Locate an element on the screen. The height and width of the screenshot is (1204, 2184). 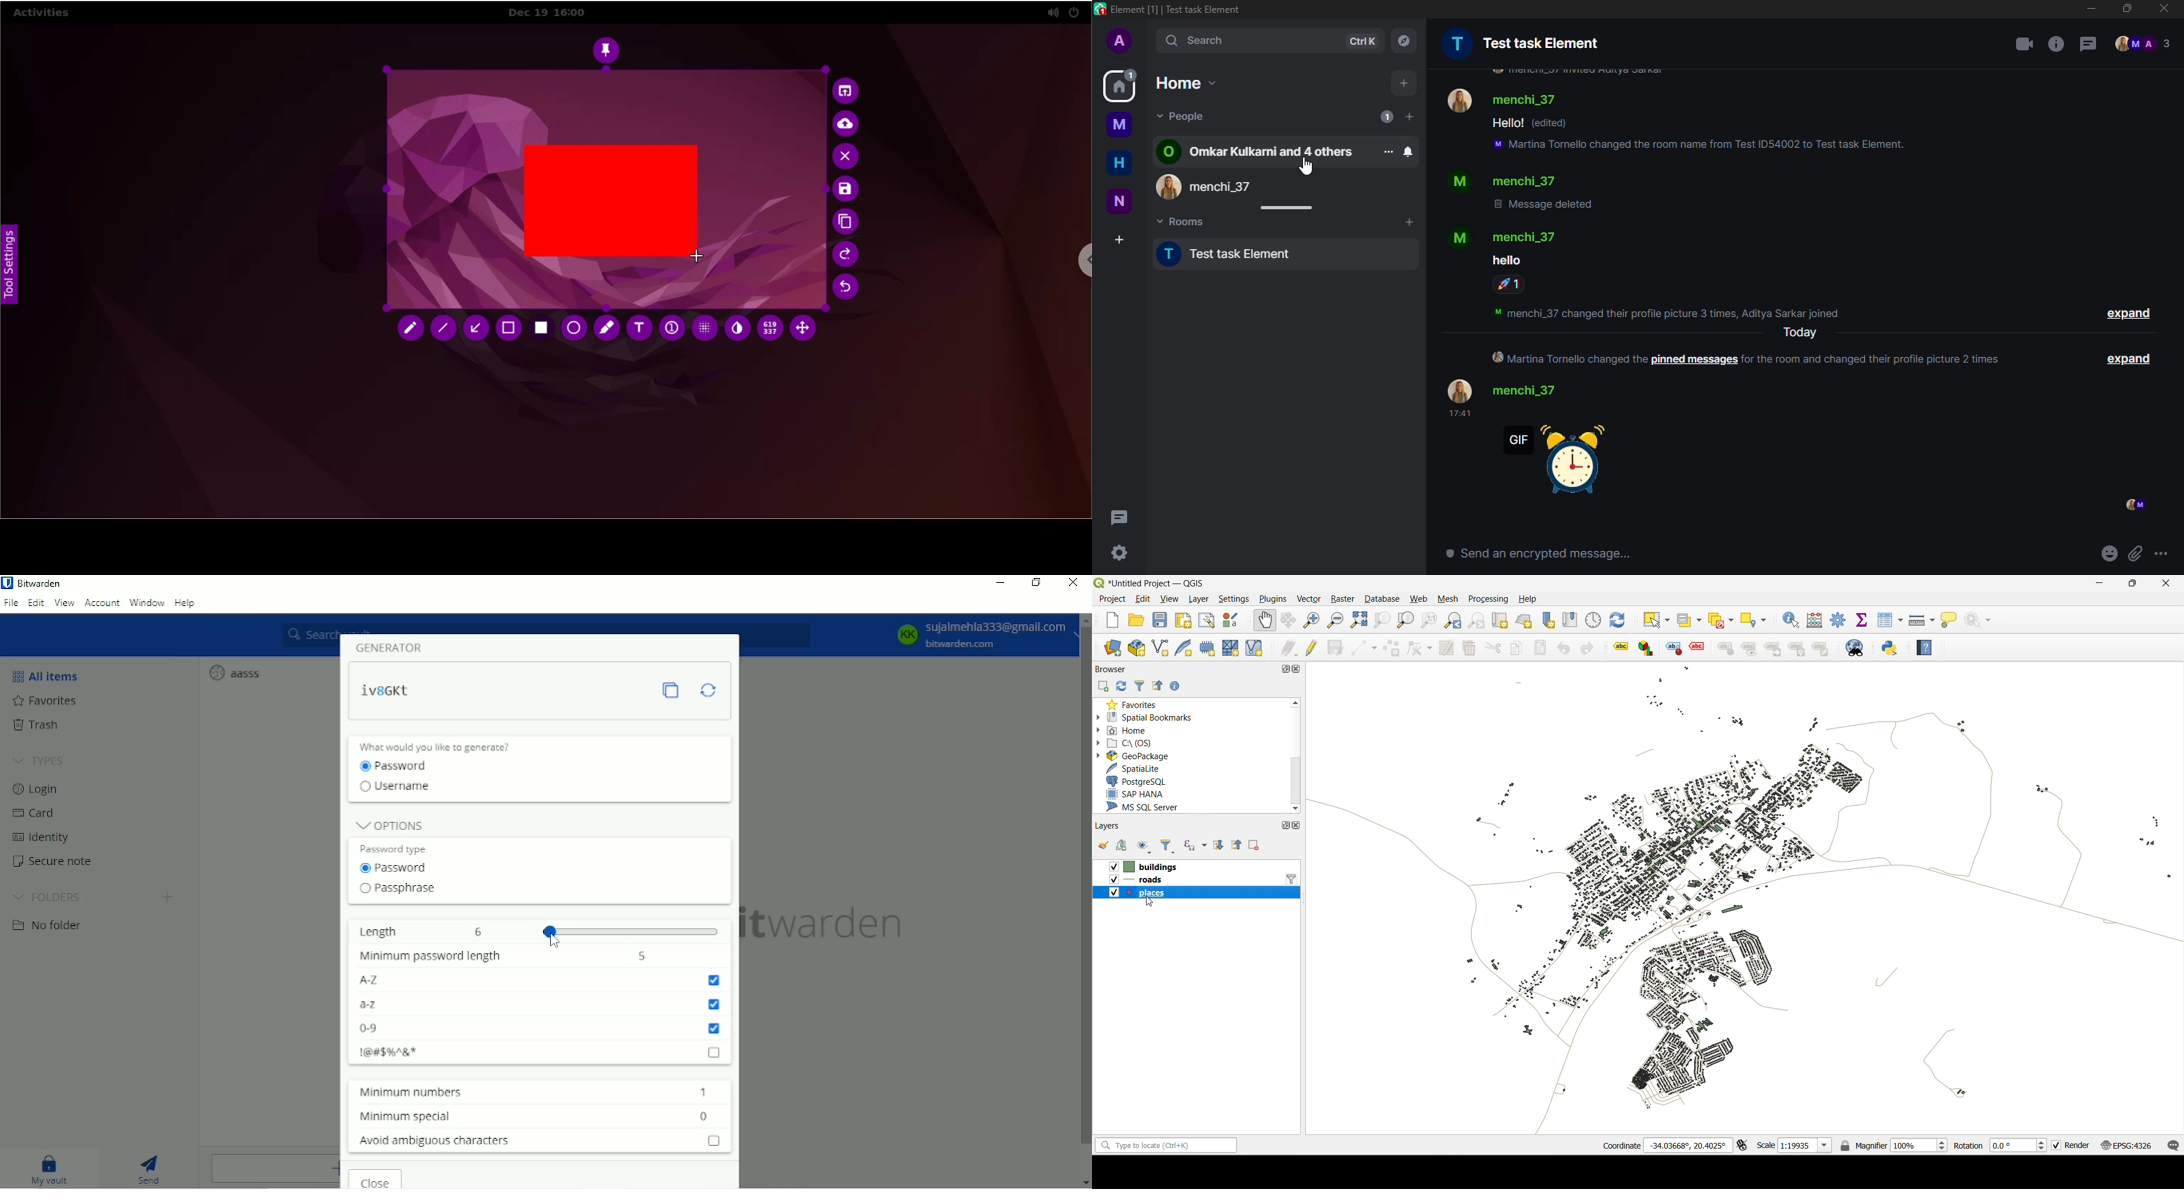
omkar kulkarni and 4 others is located at coordinates (1259, 151).